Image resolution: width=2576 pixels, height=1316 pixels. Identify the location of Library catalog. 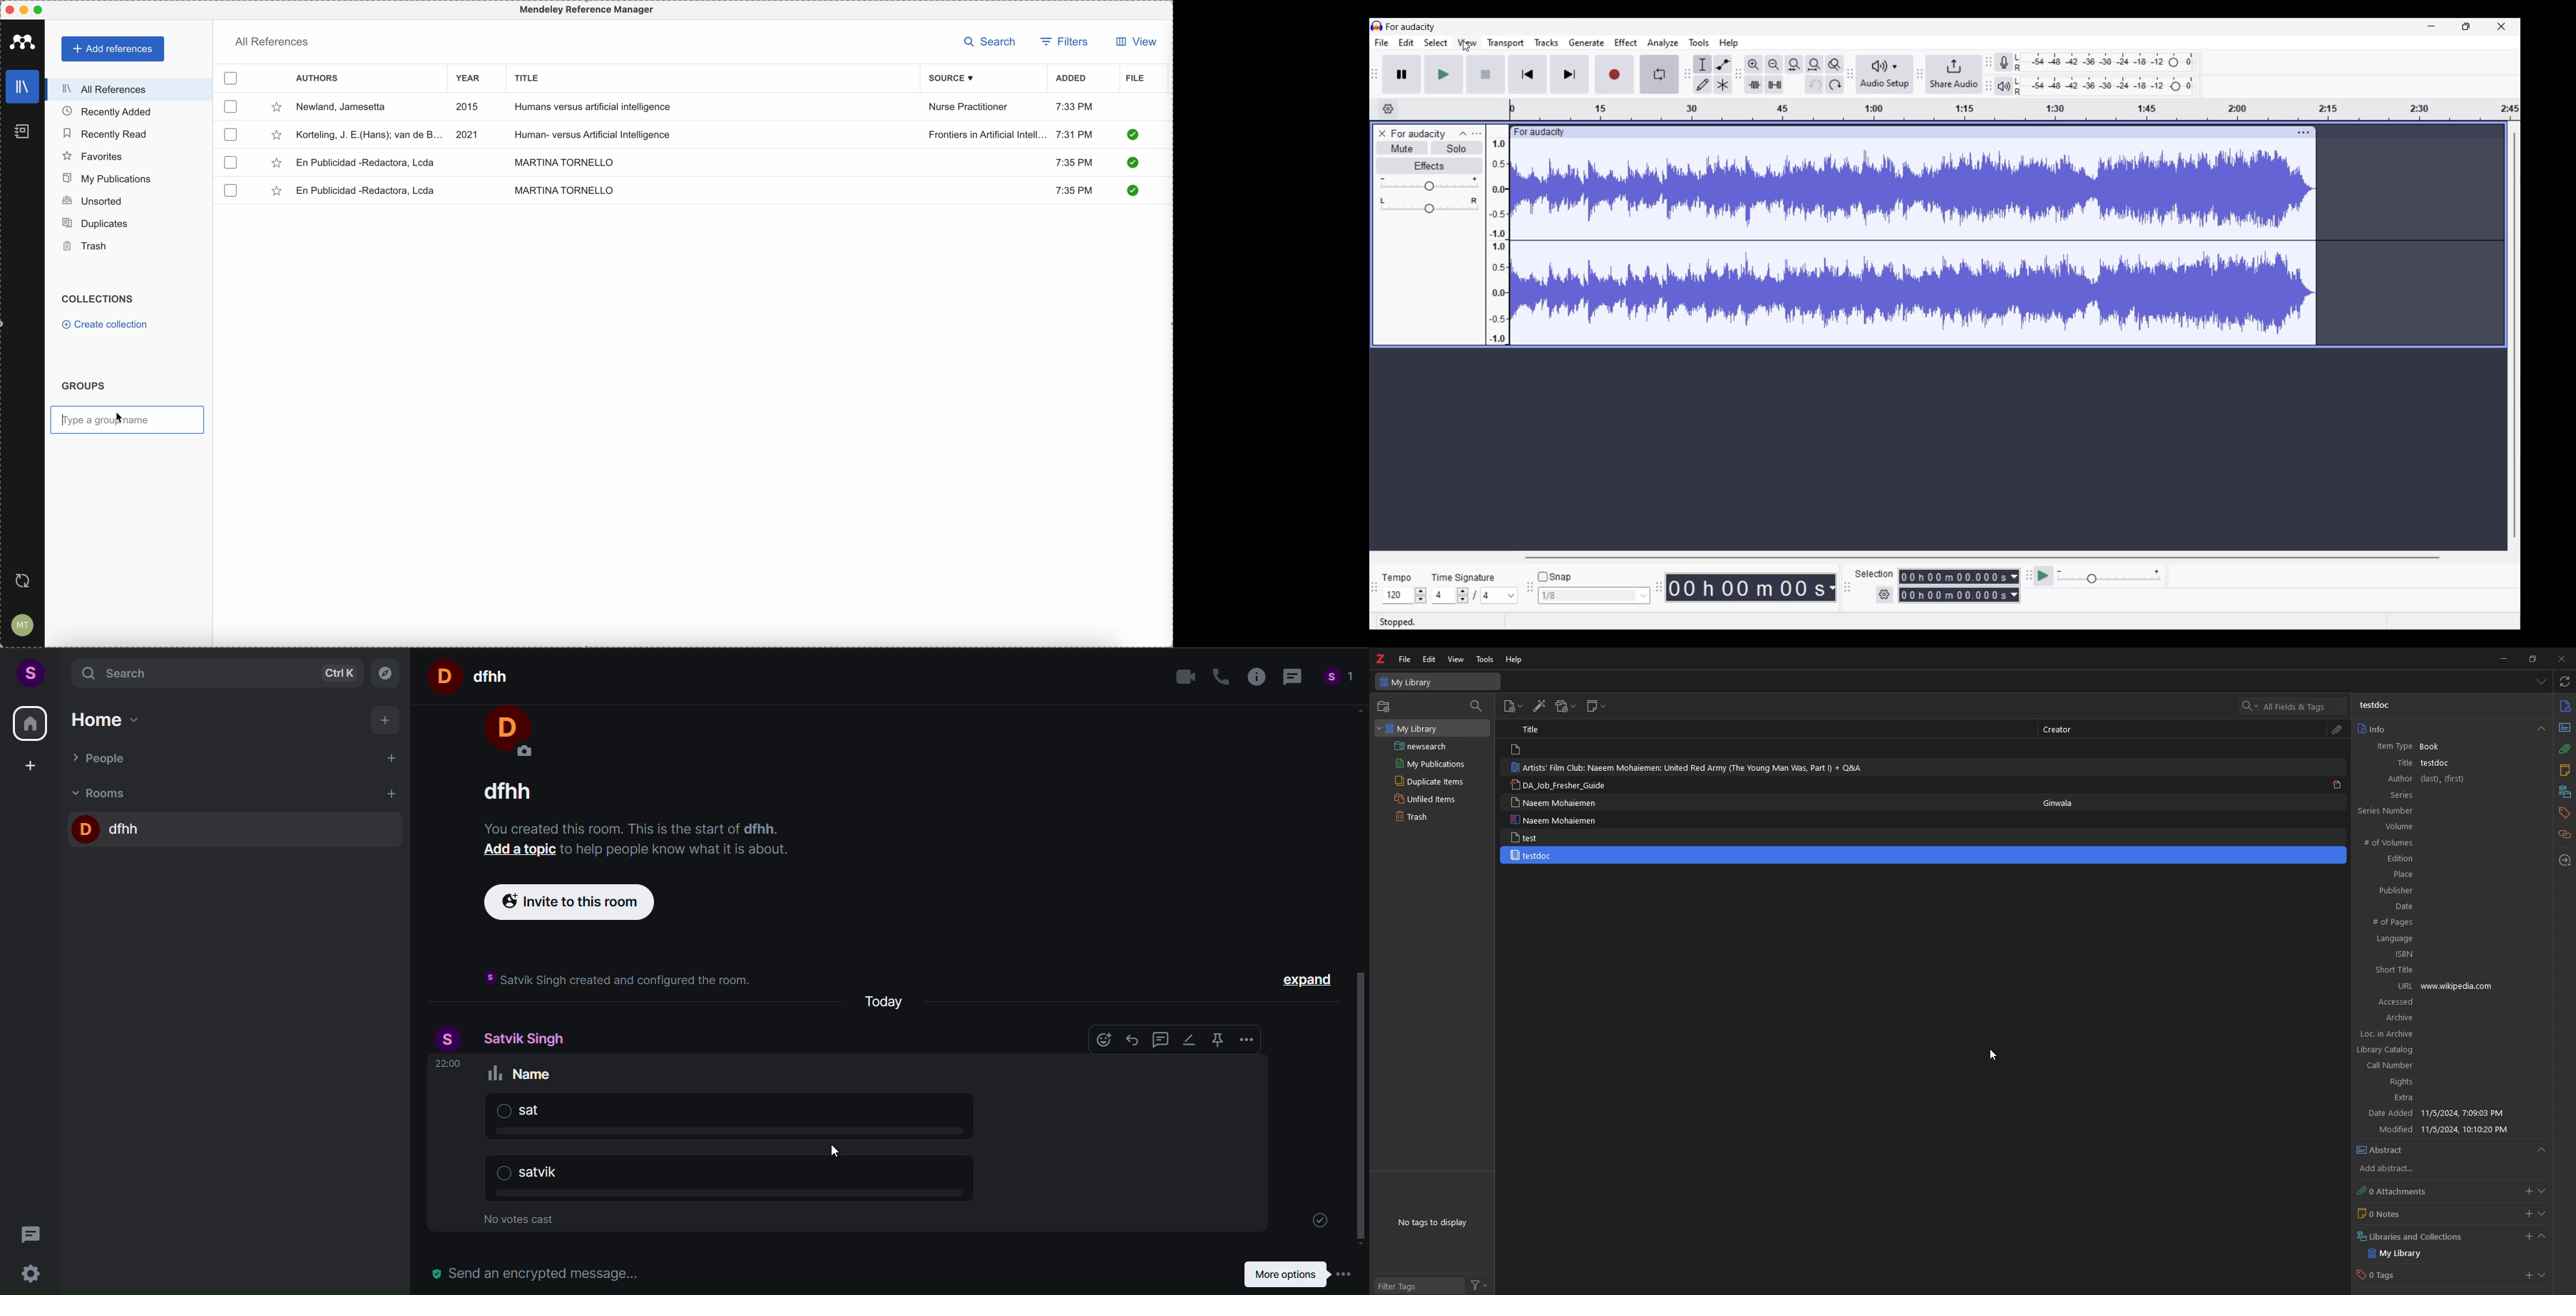
(2443, 1050).